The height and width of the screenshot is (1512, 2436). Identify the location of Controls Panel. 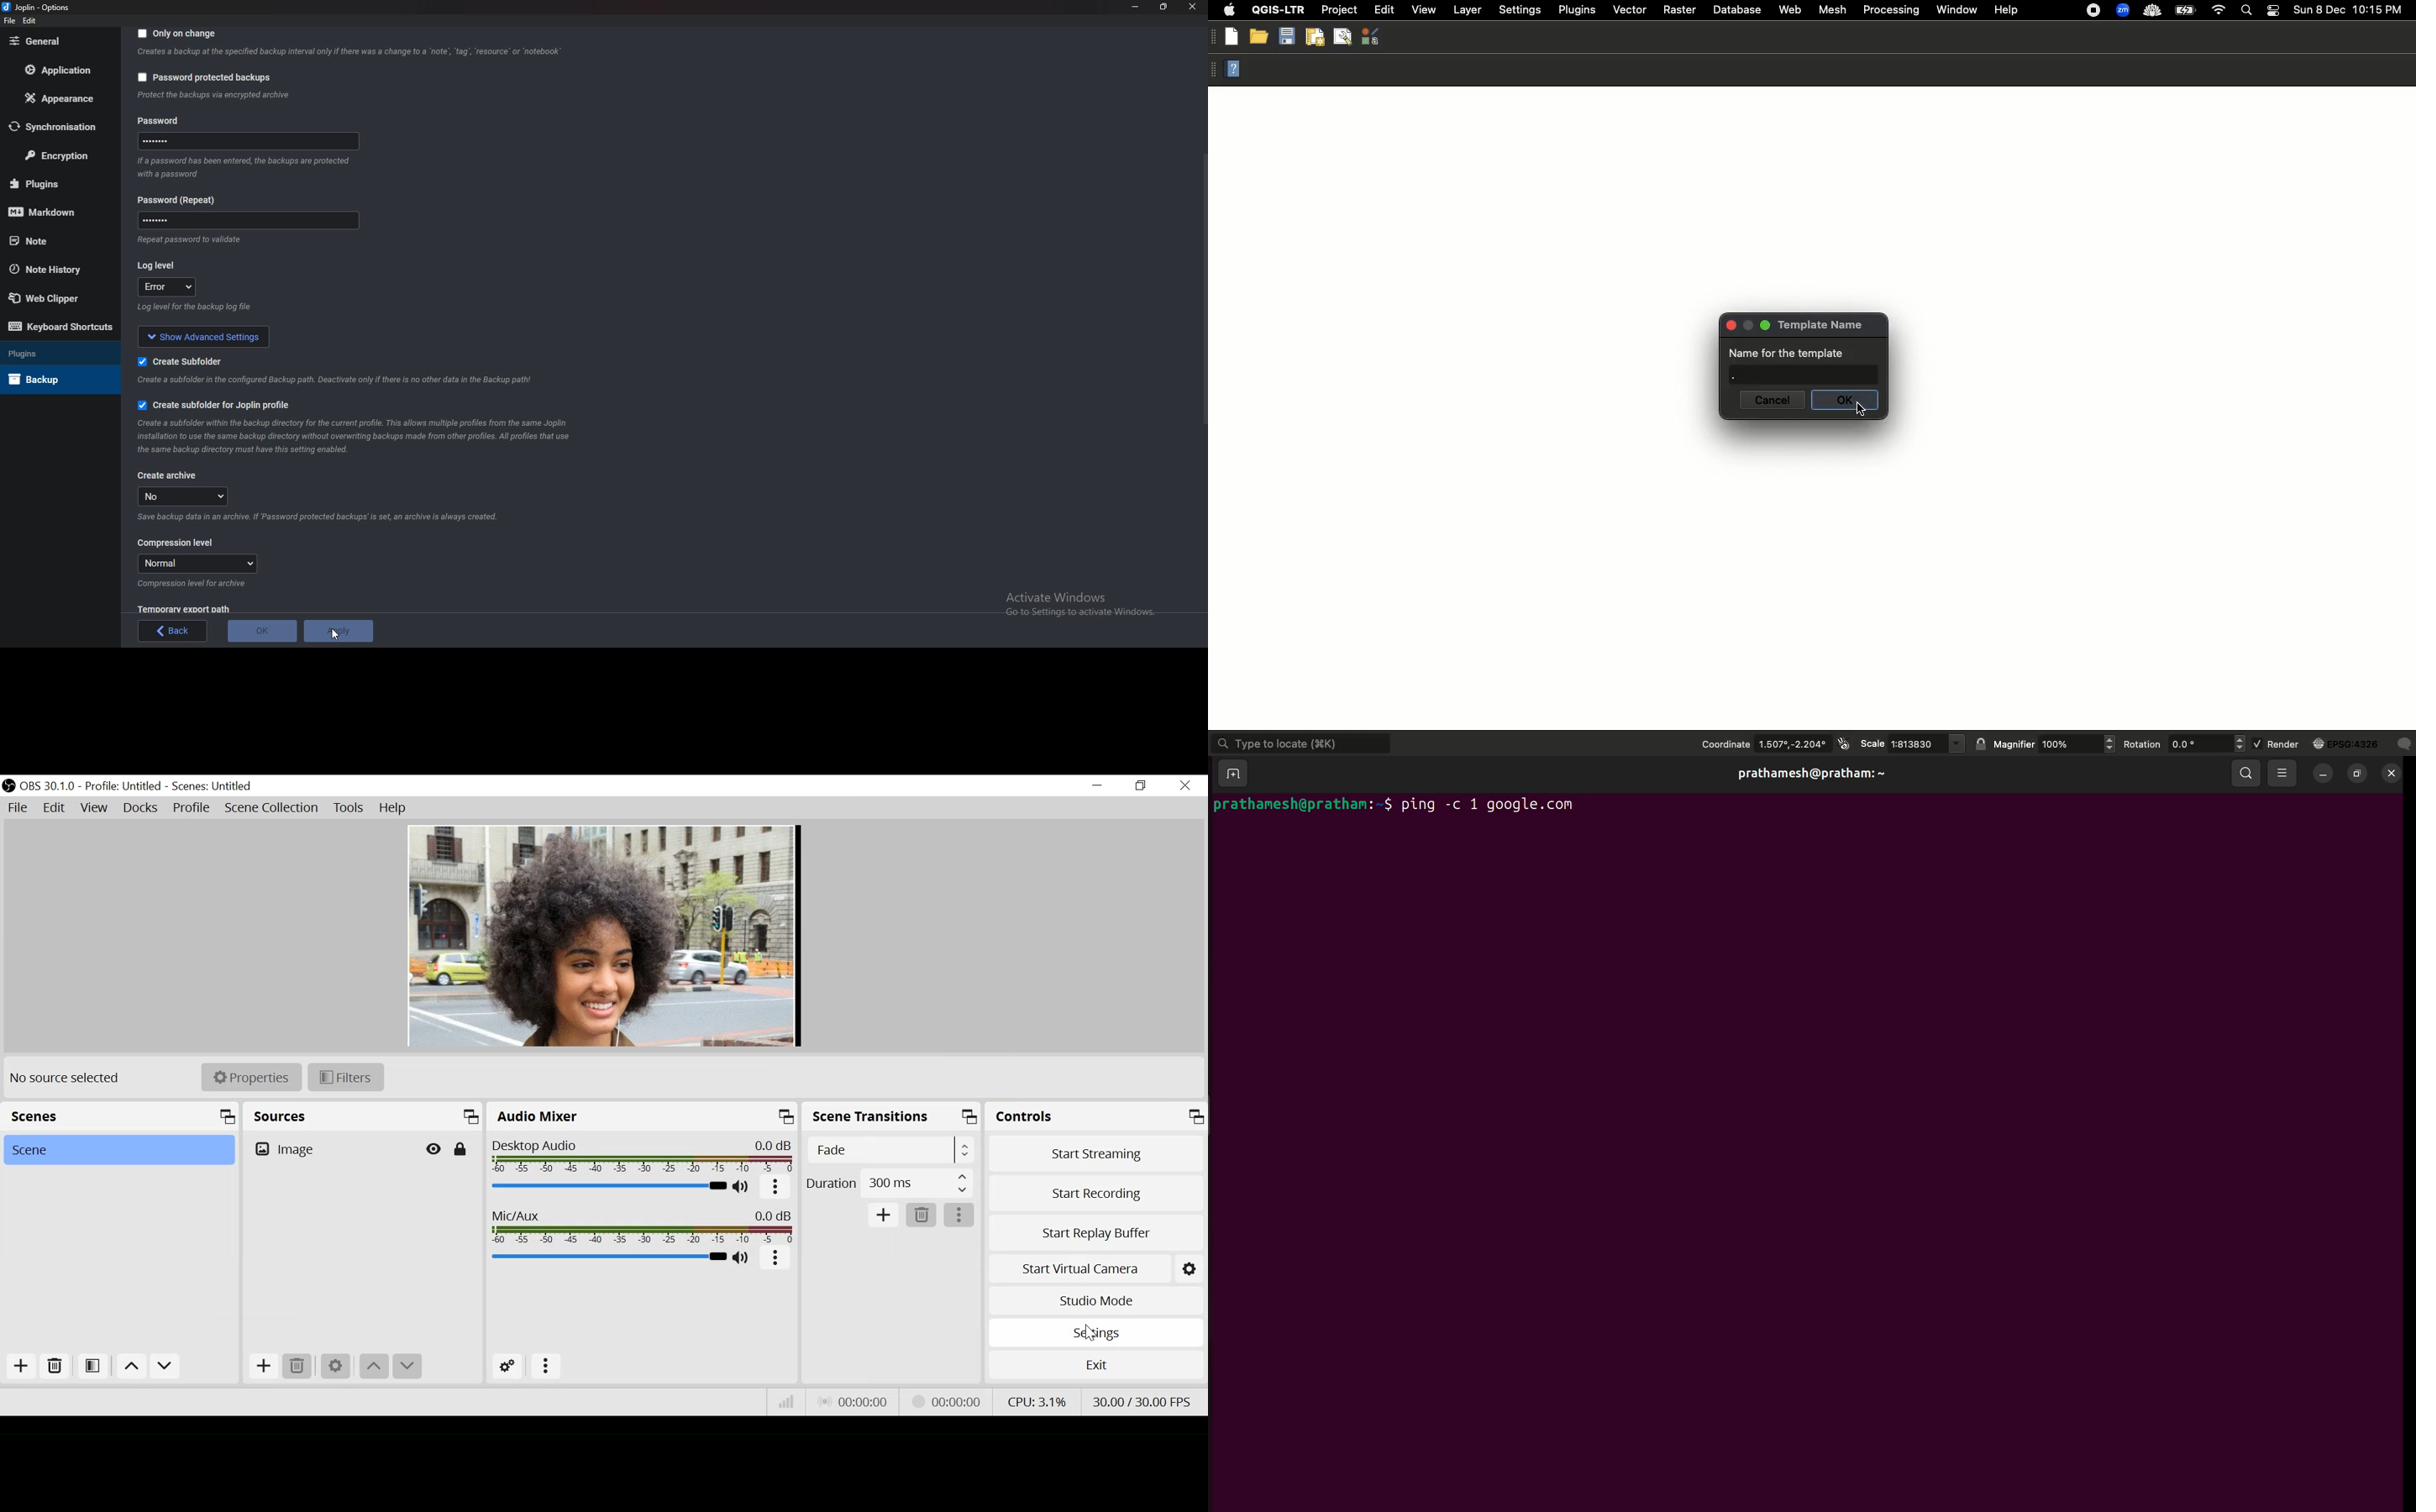
(1033, 1116).